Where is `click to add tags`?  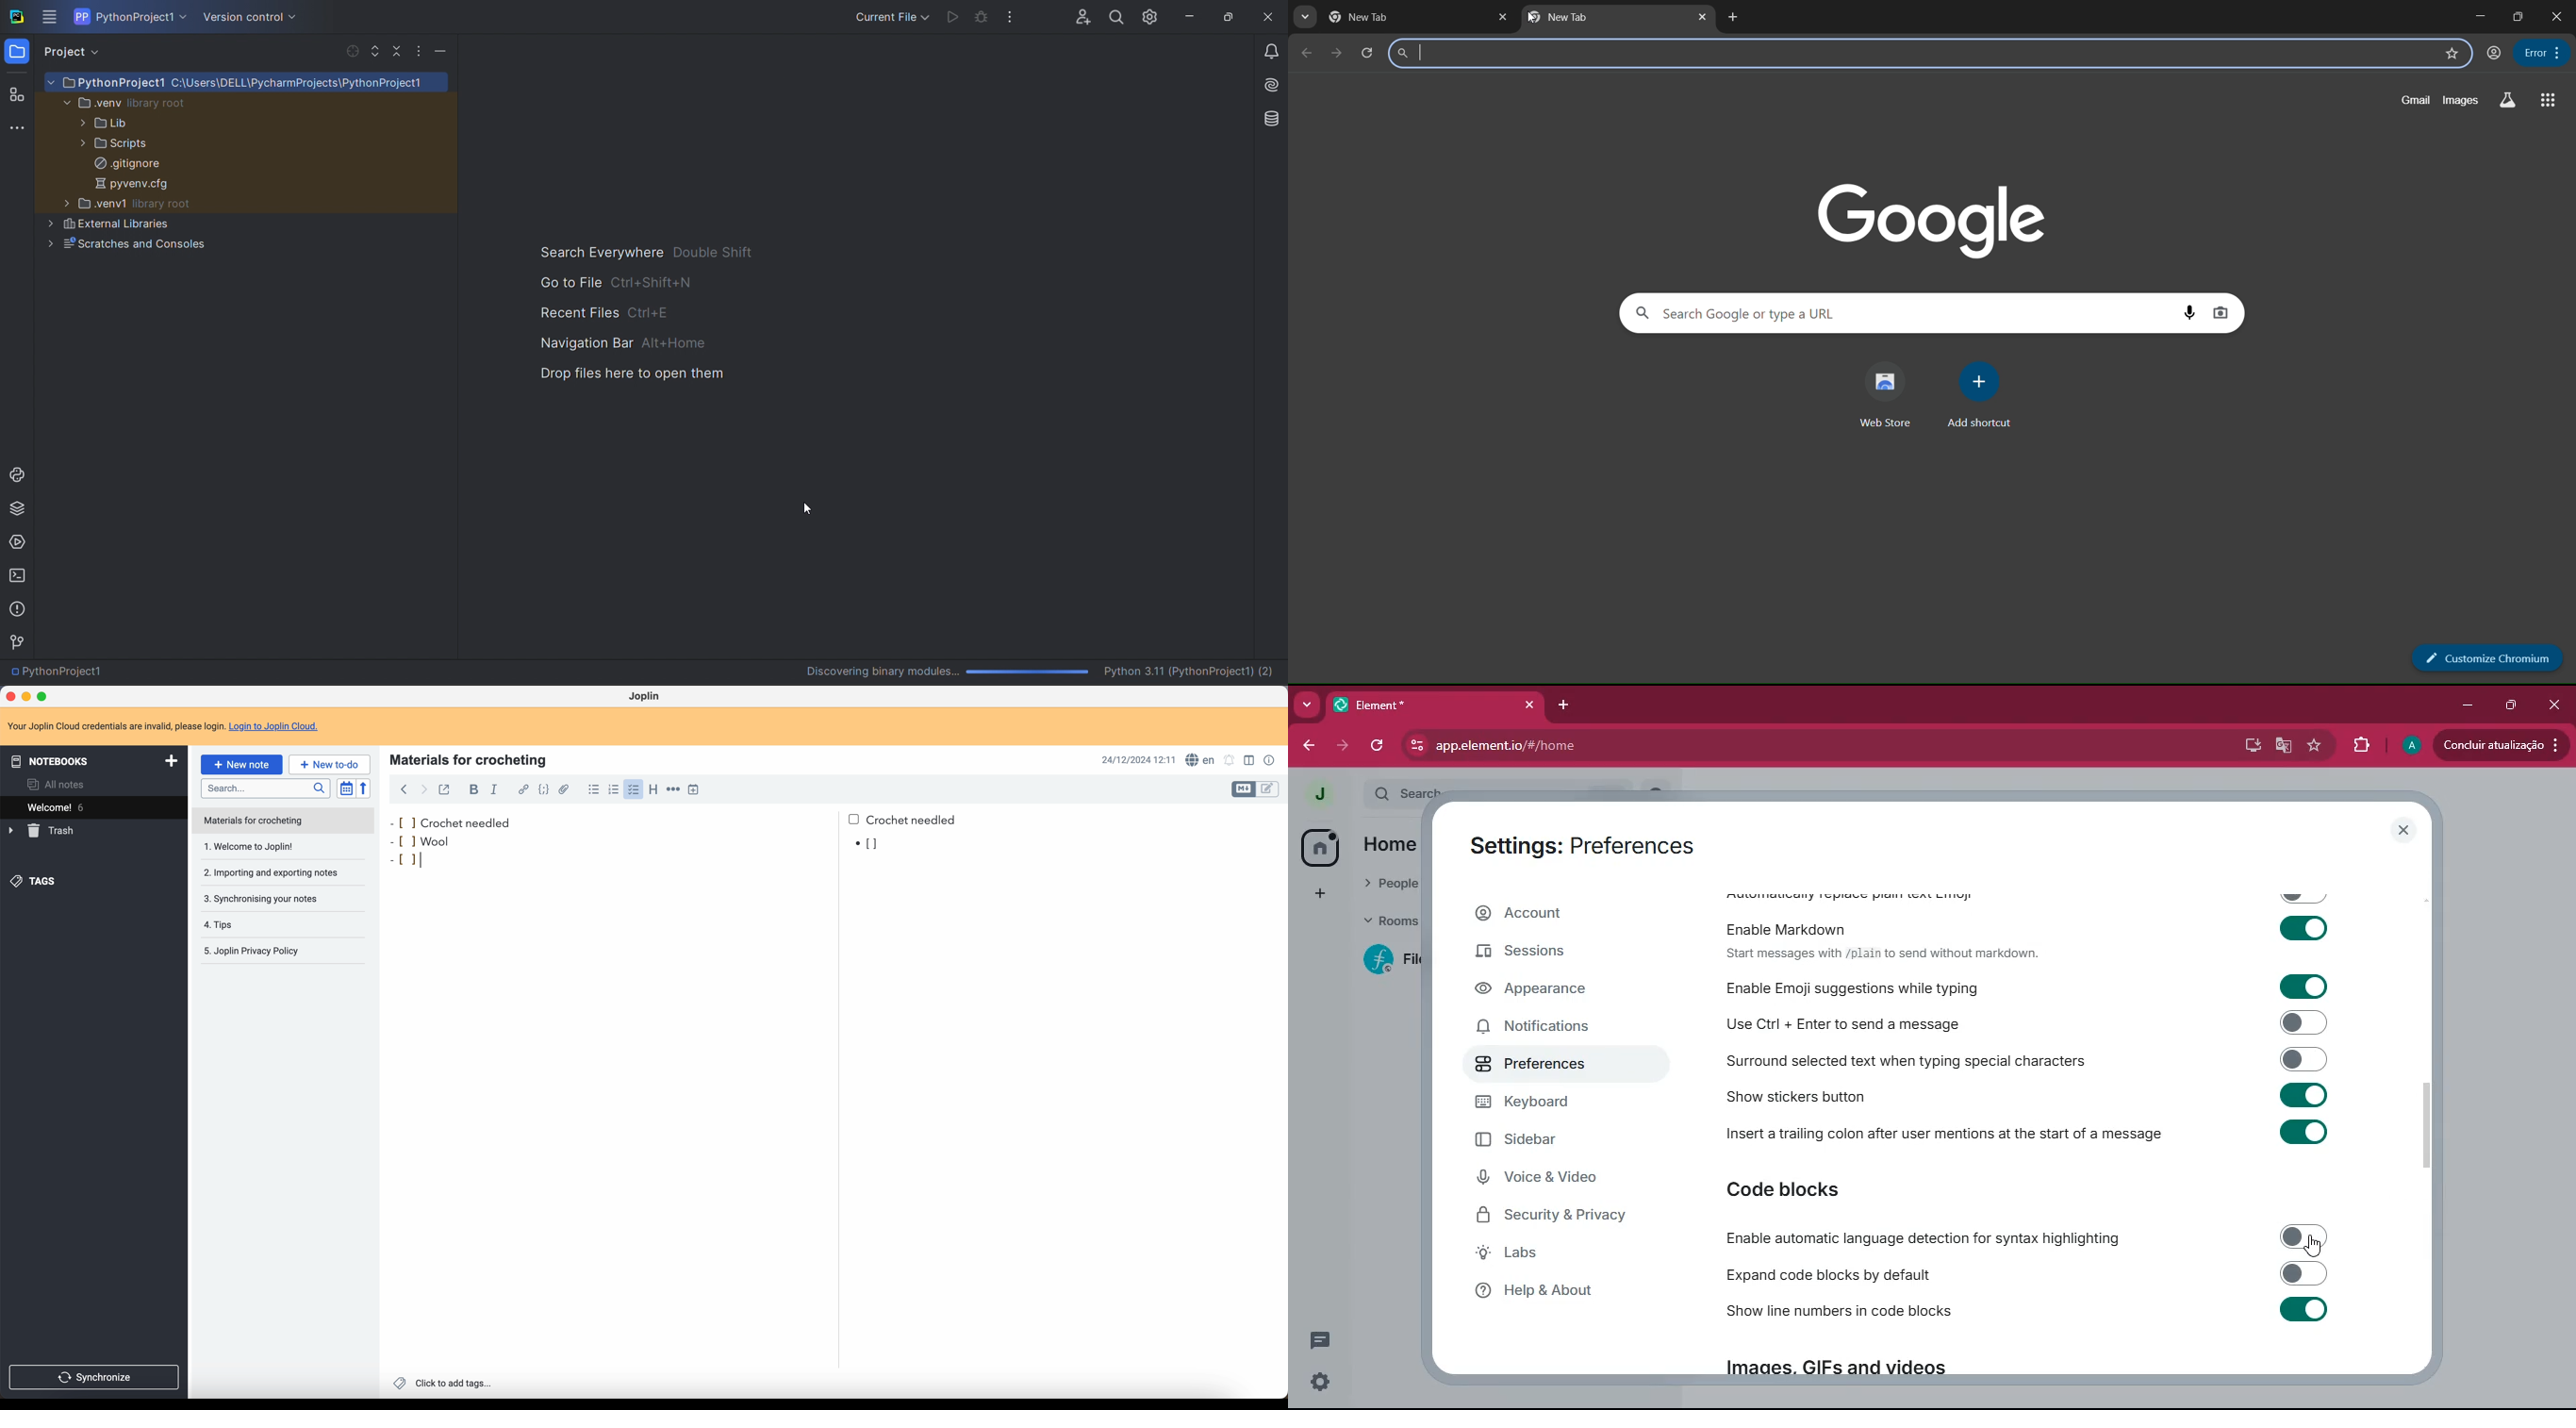 click to add tags is located at coordinates (444, 1384).